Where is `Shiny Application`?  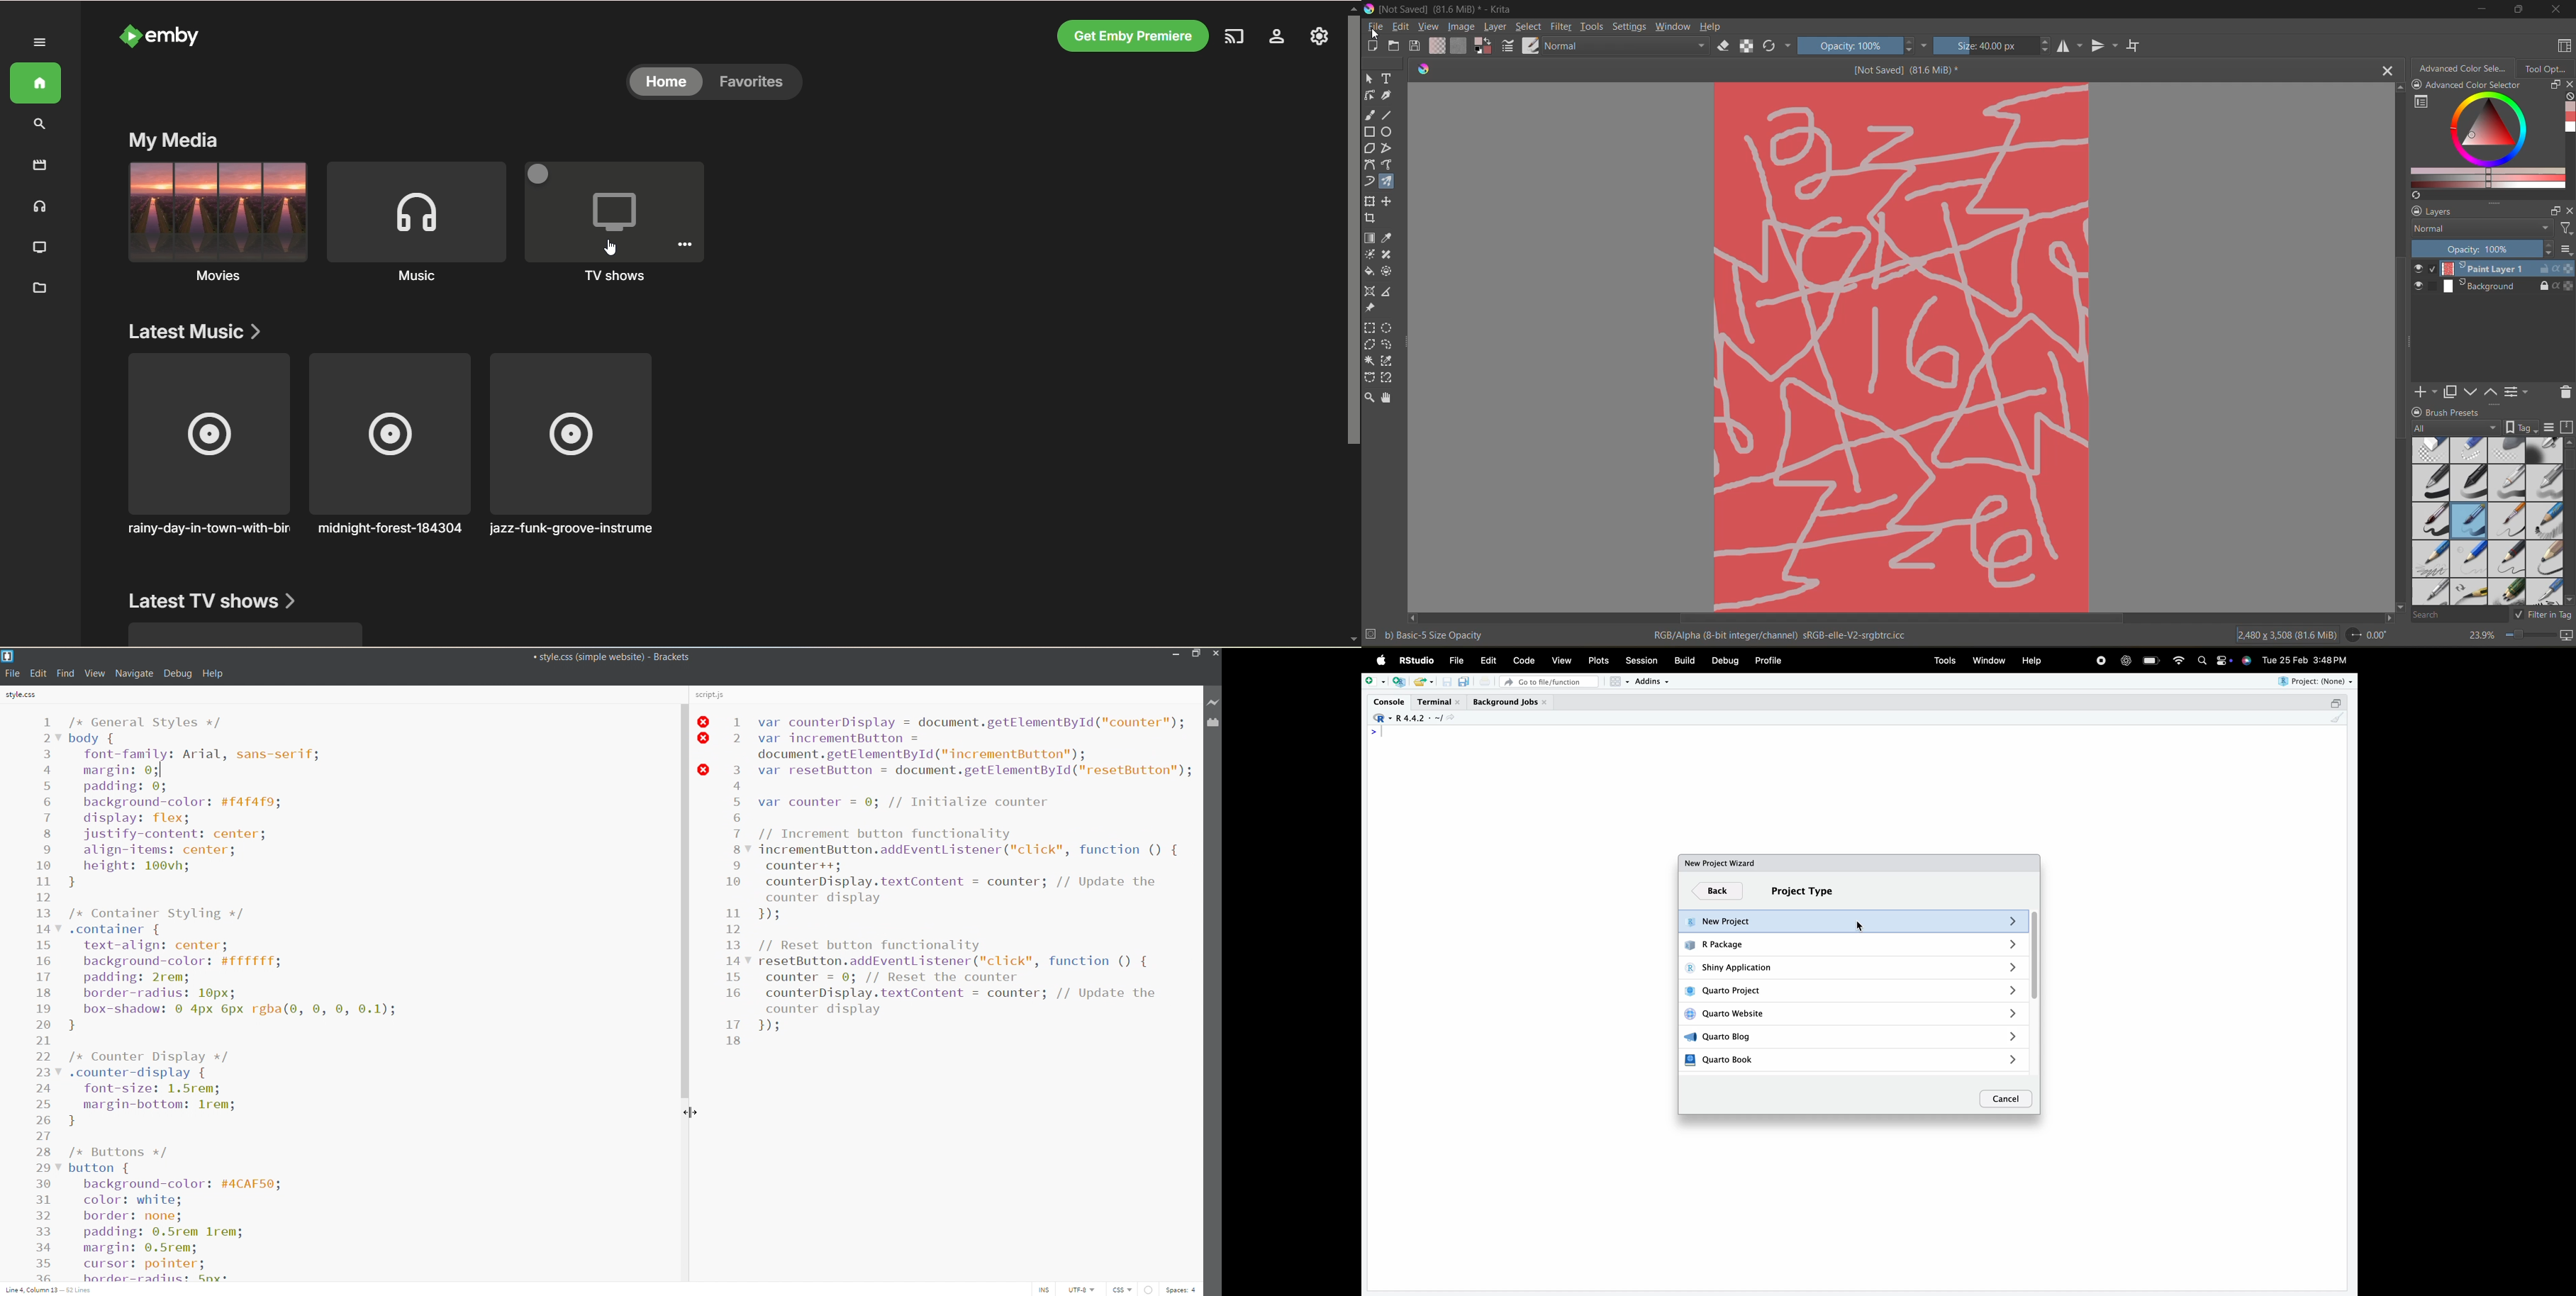
Shiny Application is located at coordinates (1854, 969).